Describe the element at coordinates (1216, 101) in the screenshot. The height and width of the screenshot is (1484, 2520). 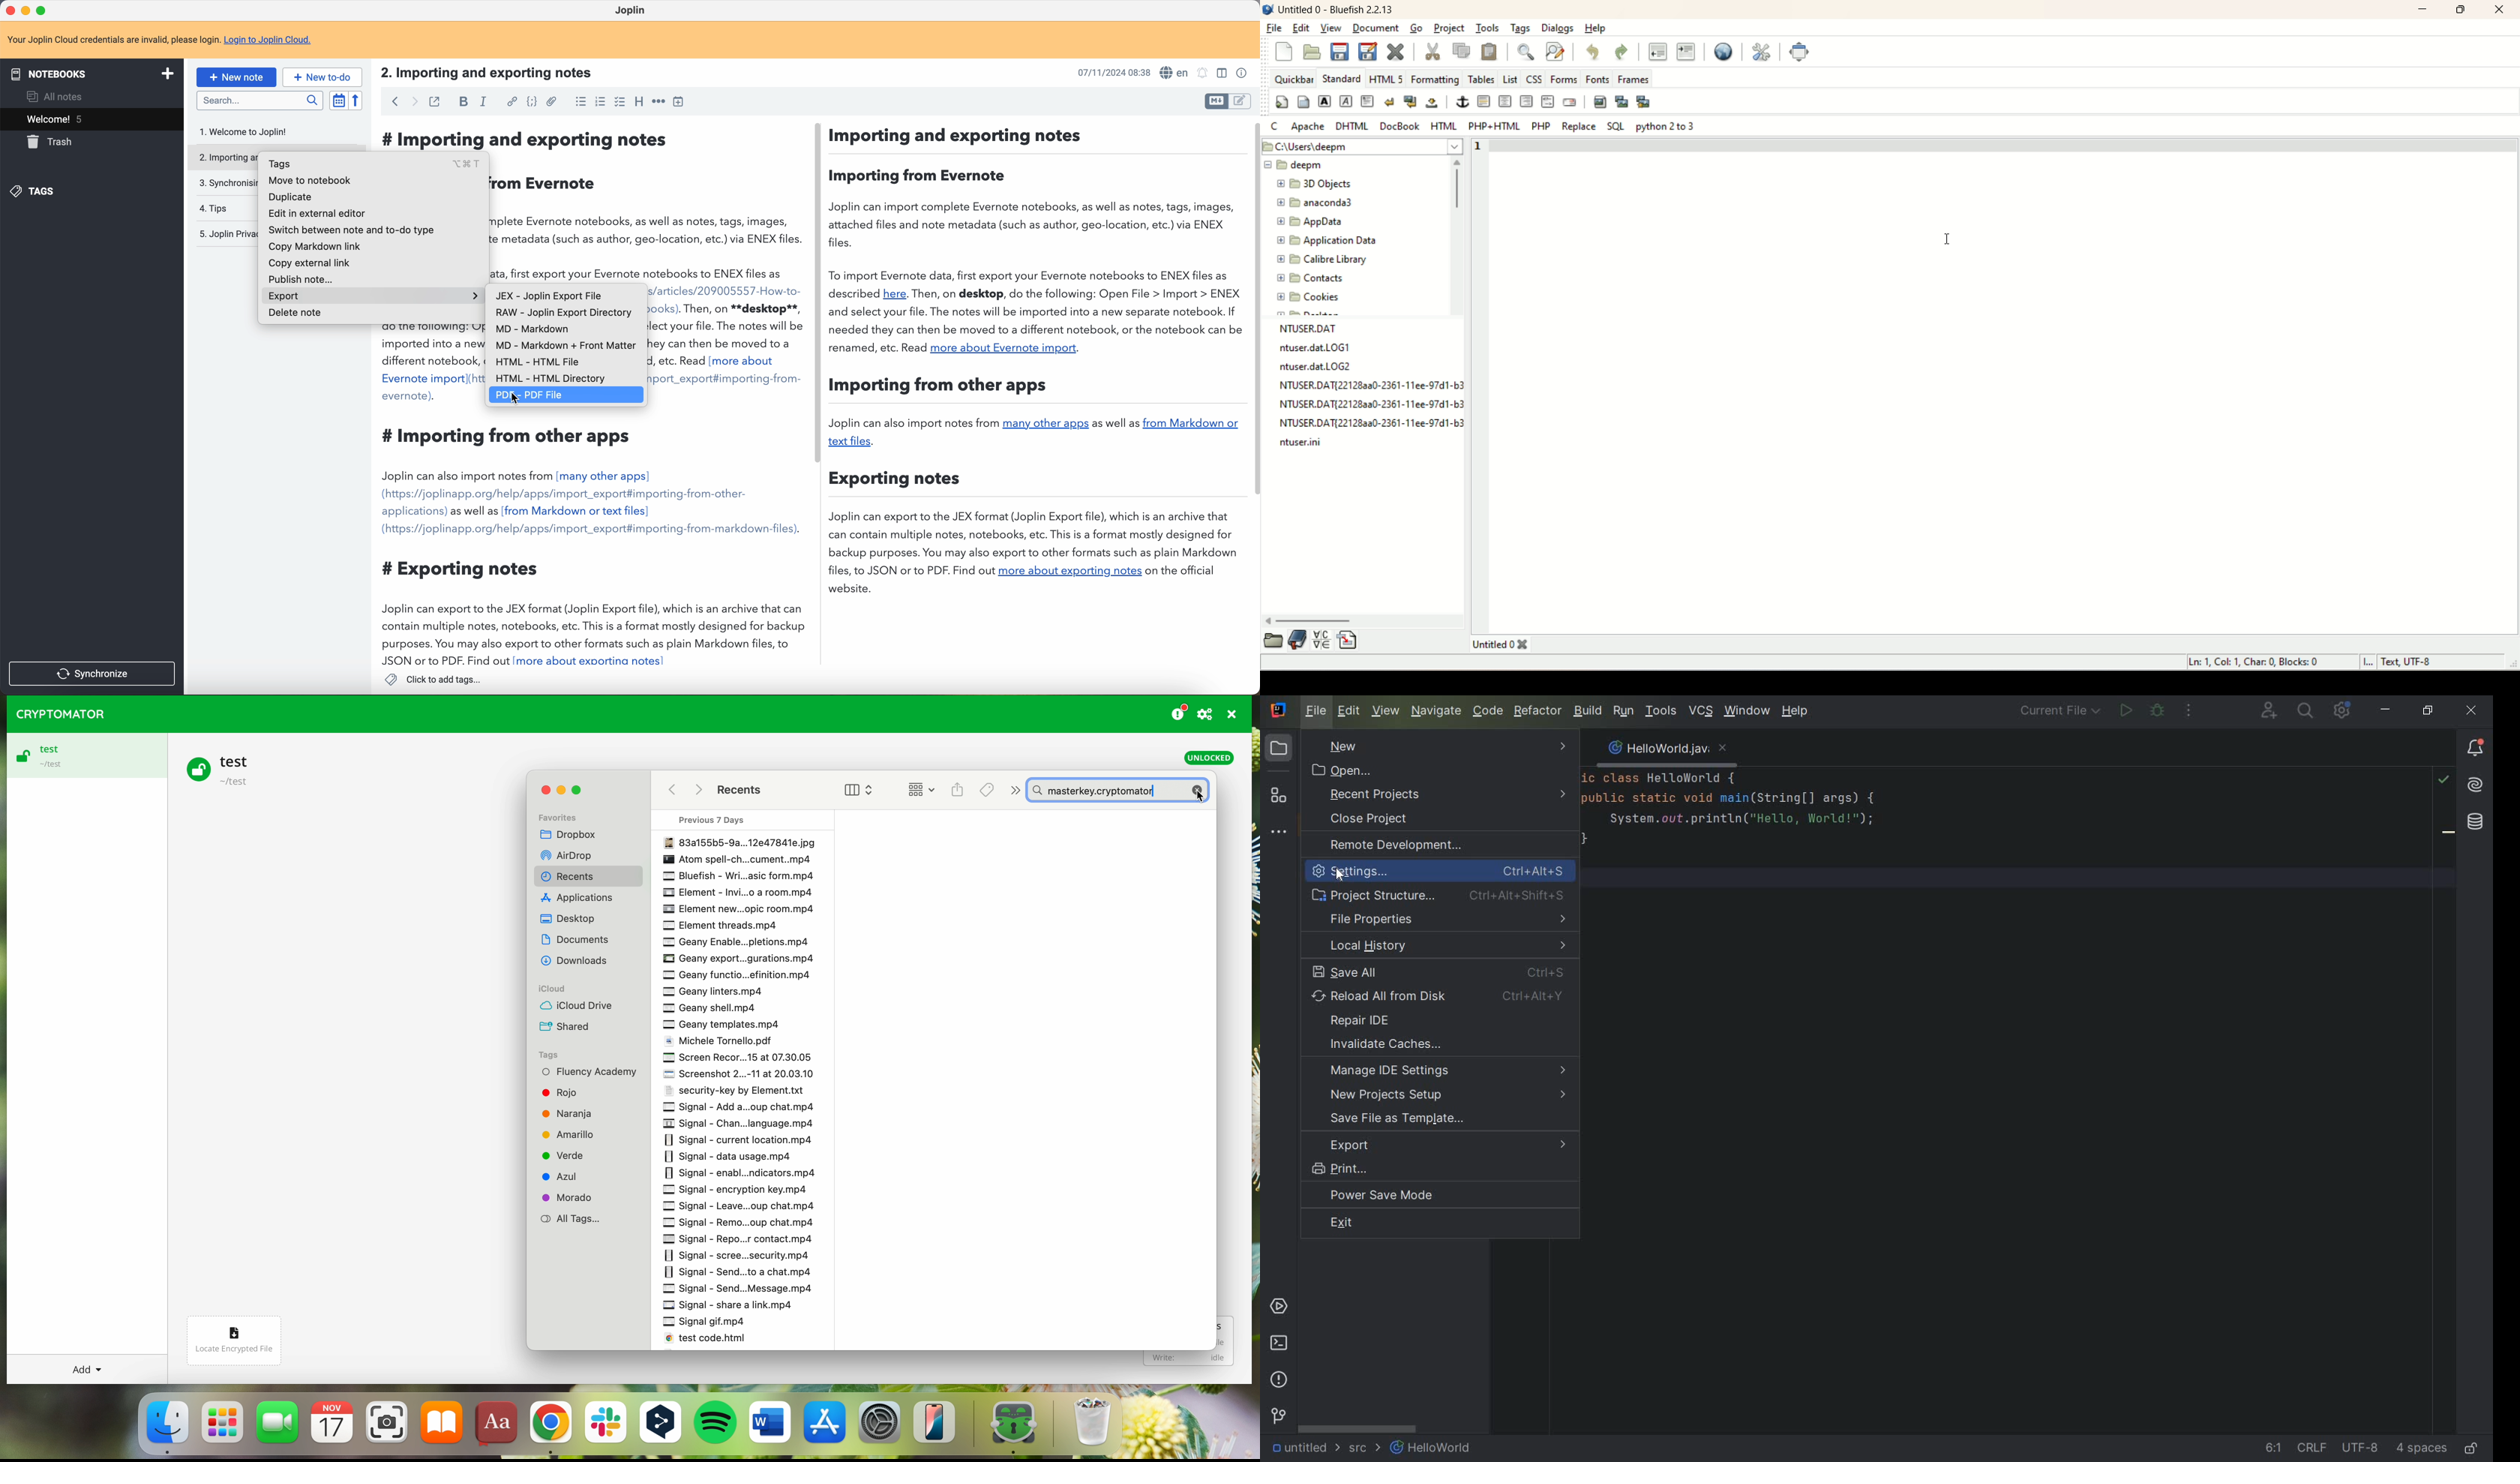
I see `toggle editor layout` at that location.